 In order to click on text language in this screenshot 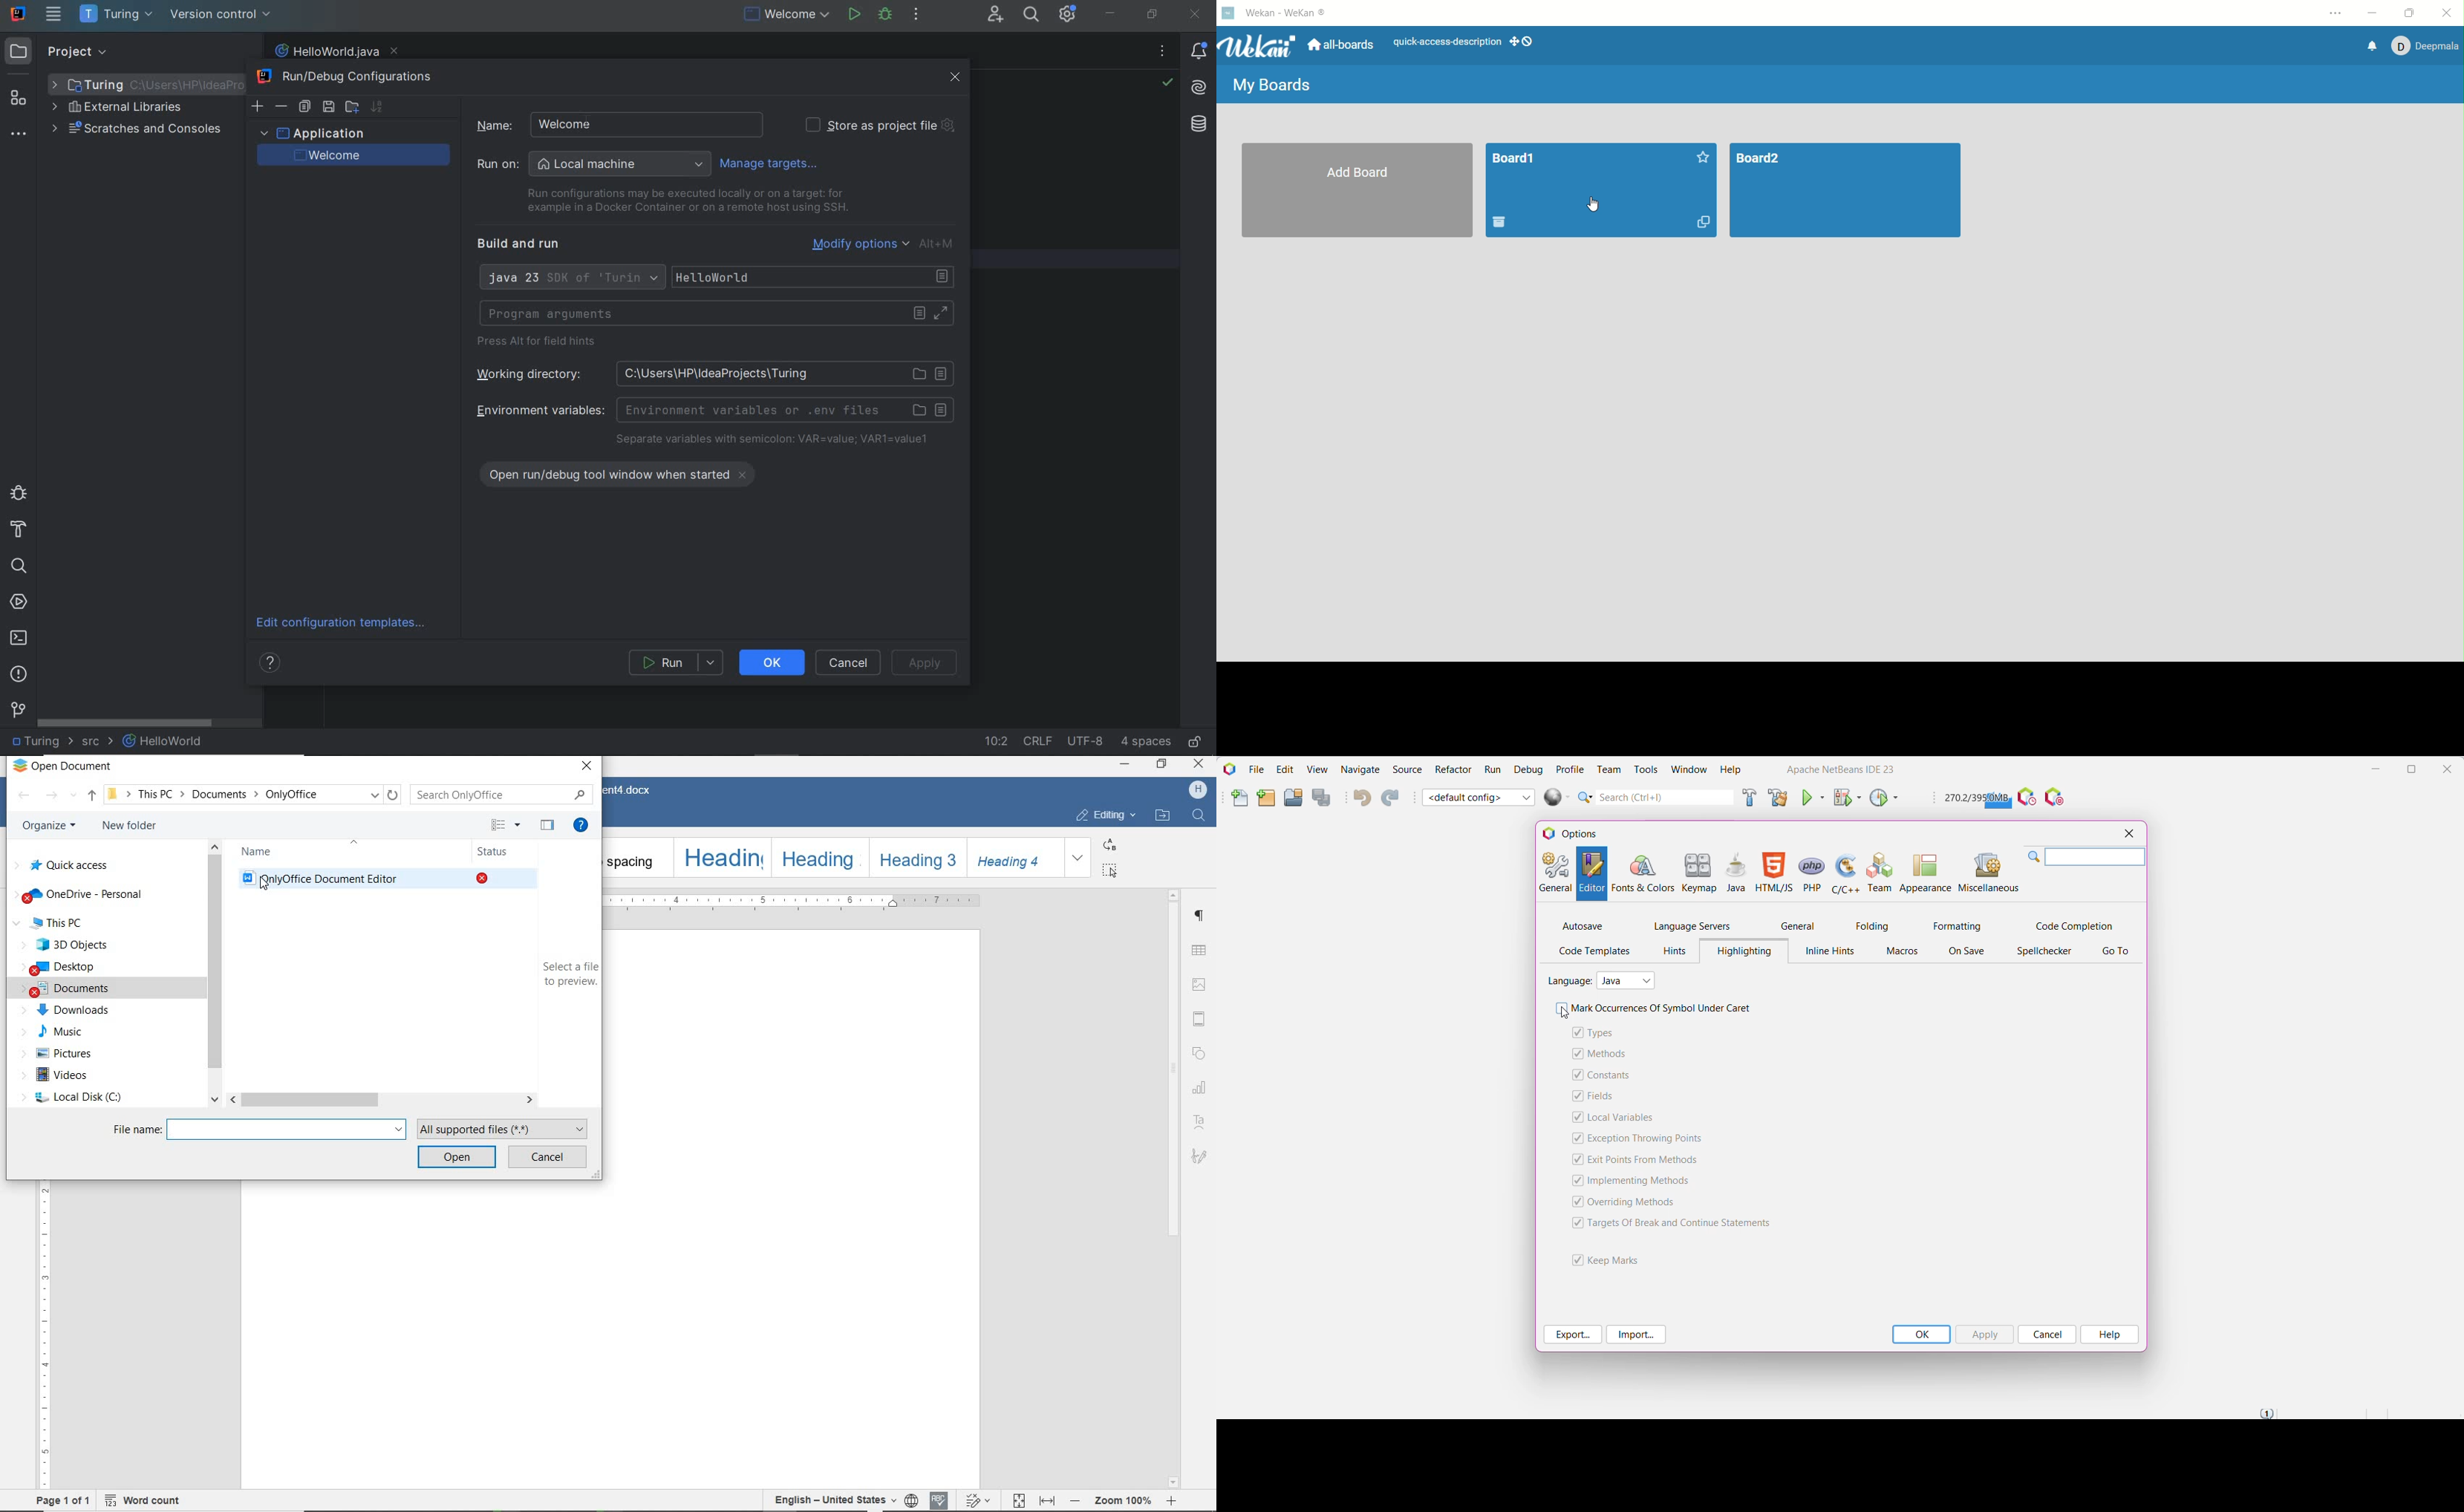, I will do `click(833, 1501)`.